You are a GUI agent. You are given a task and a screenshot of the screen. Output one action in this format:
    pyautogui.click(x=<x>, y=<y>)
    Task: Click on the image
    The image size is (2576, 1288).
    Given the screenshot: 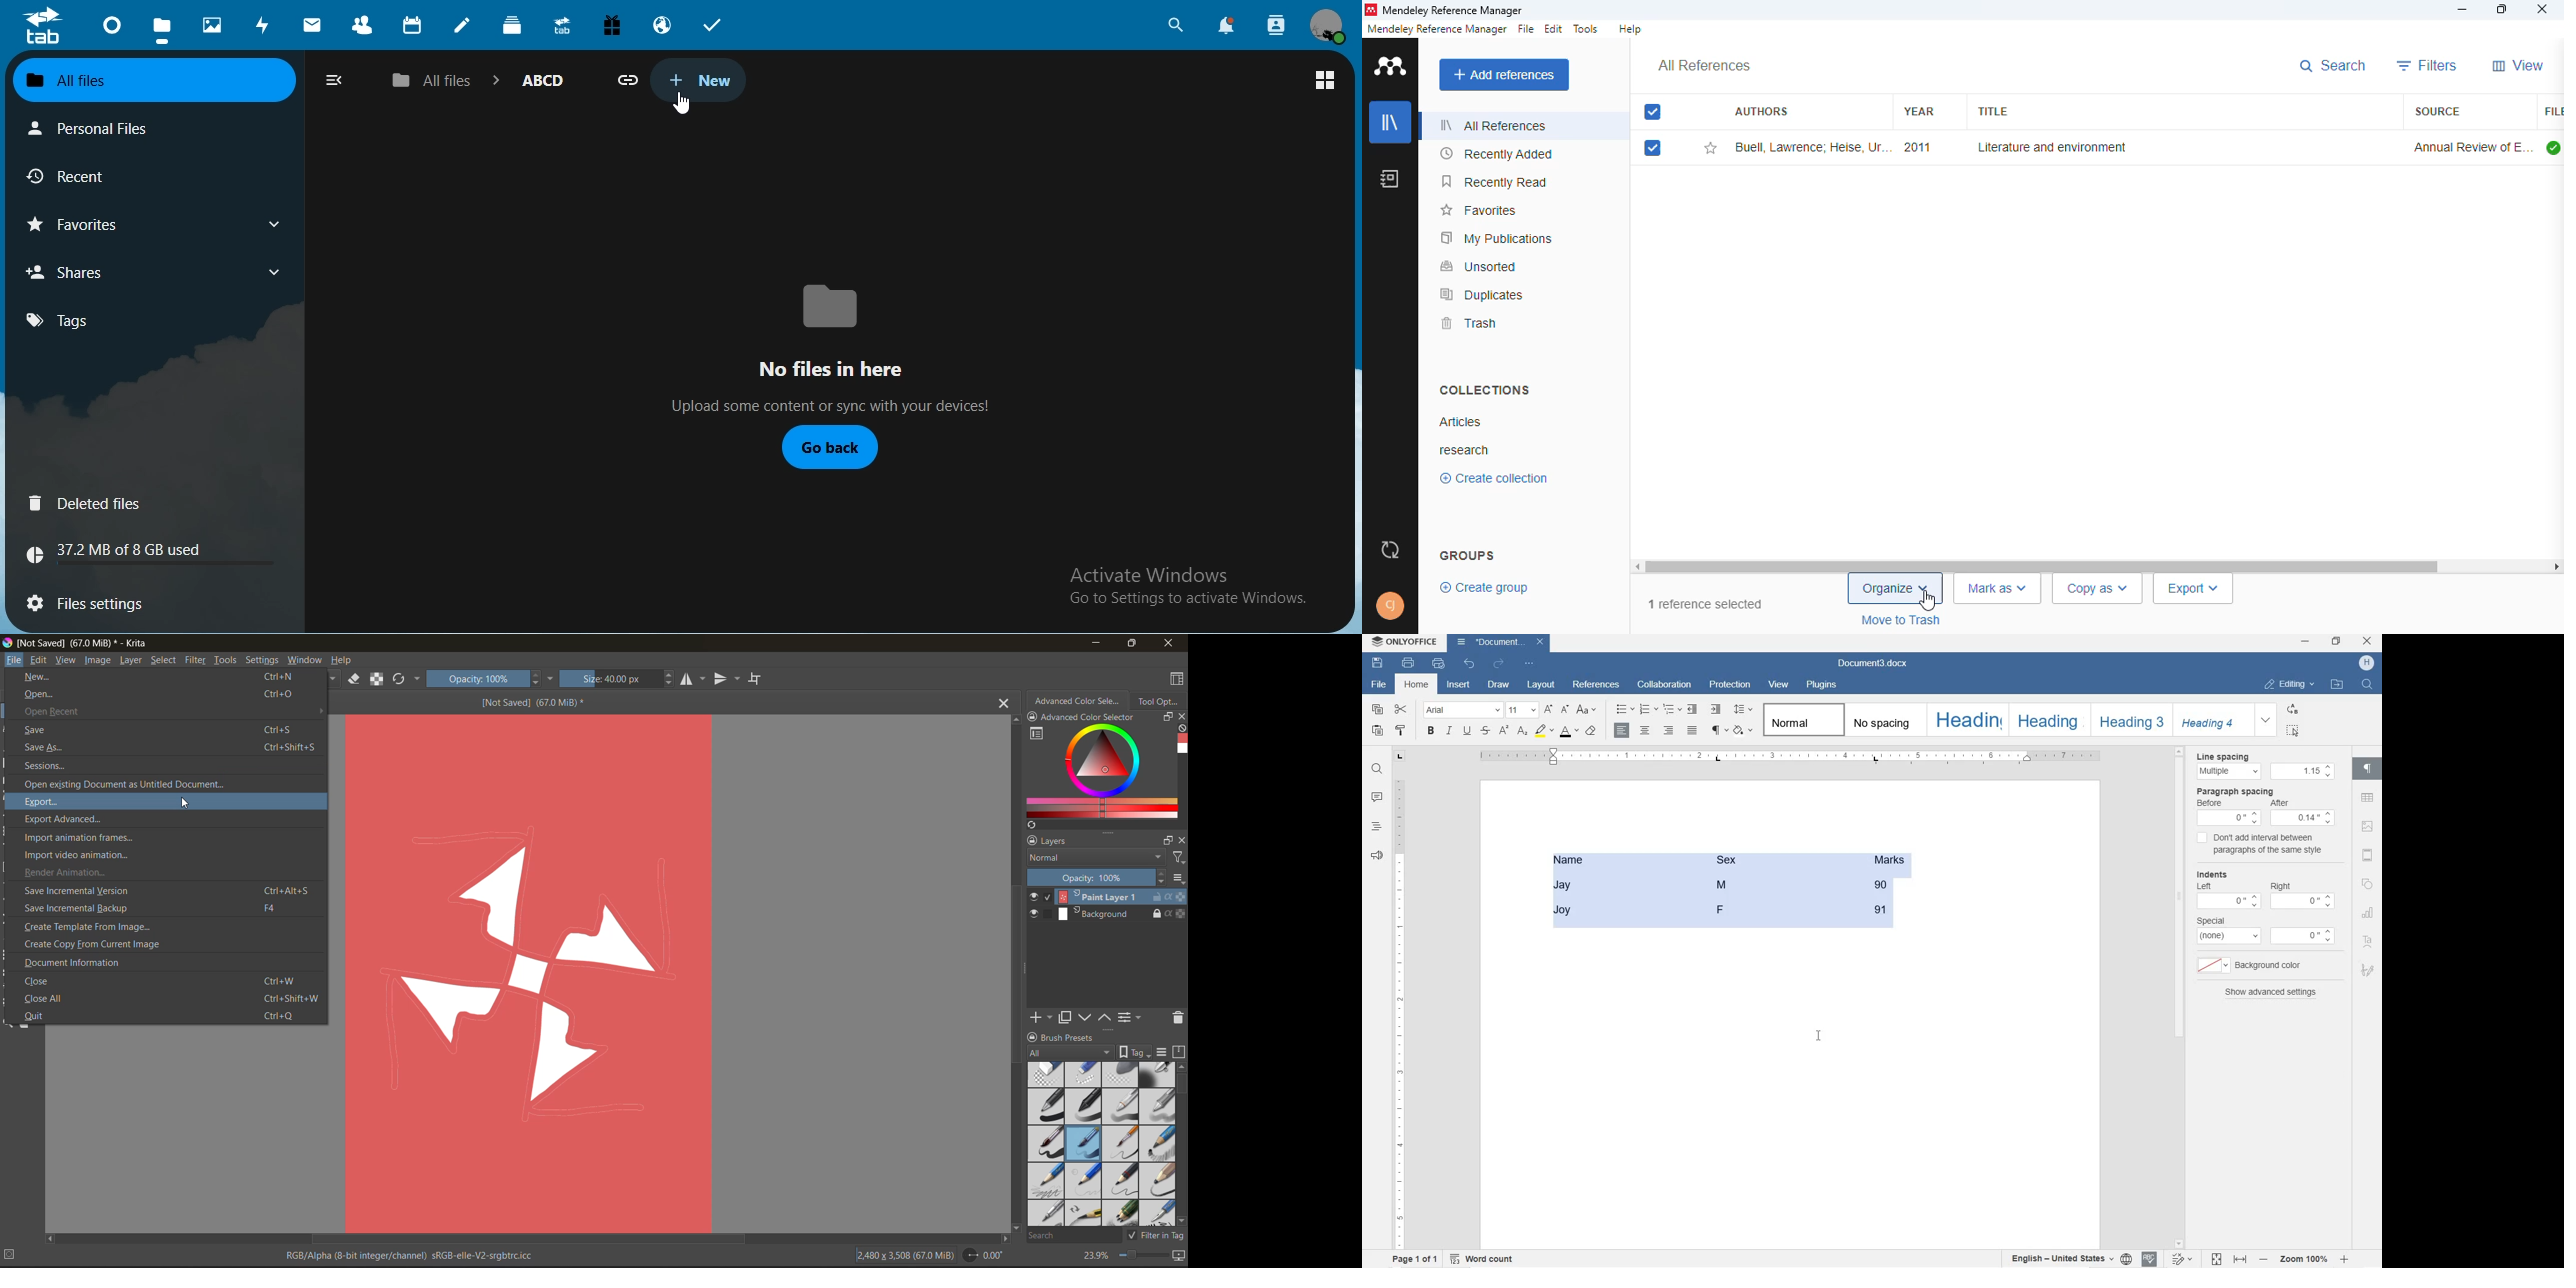 What is the action you would take?
    pyautogui.click(x=98, y=661)
    